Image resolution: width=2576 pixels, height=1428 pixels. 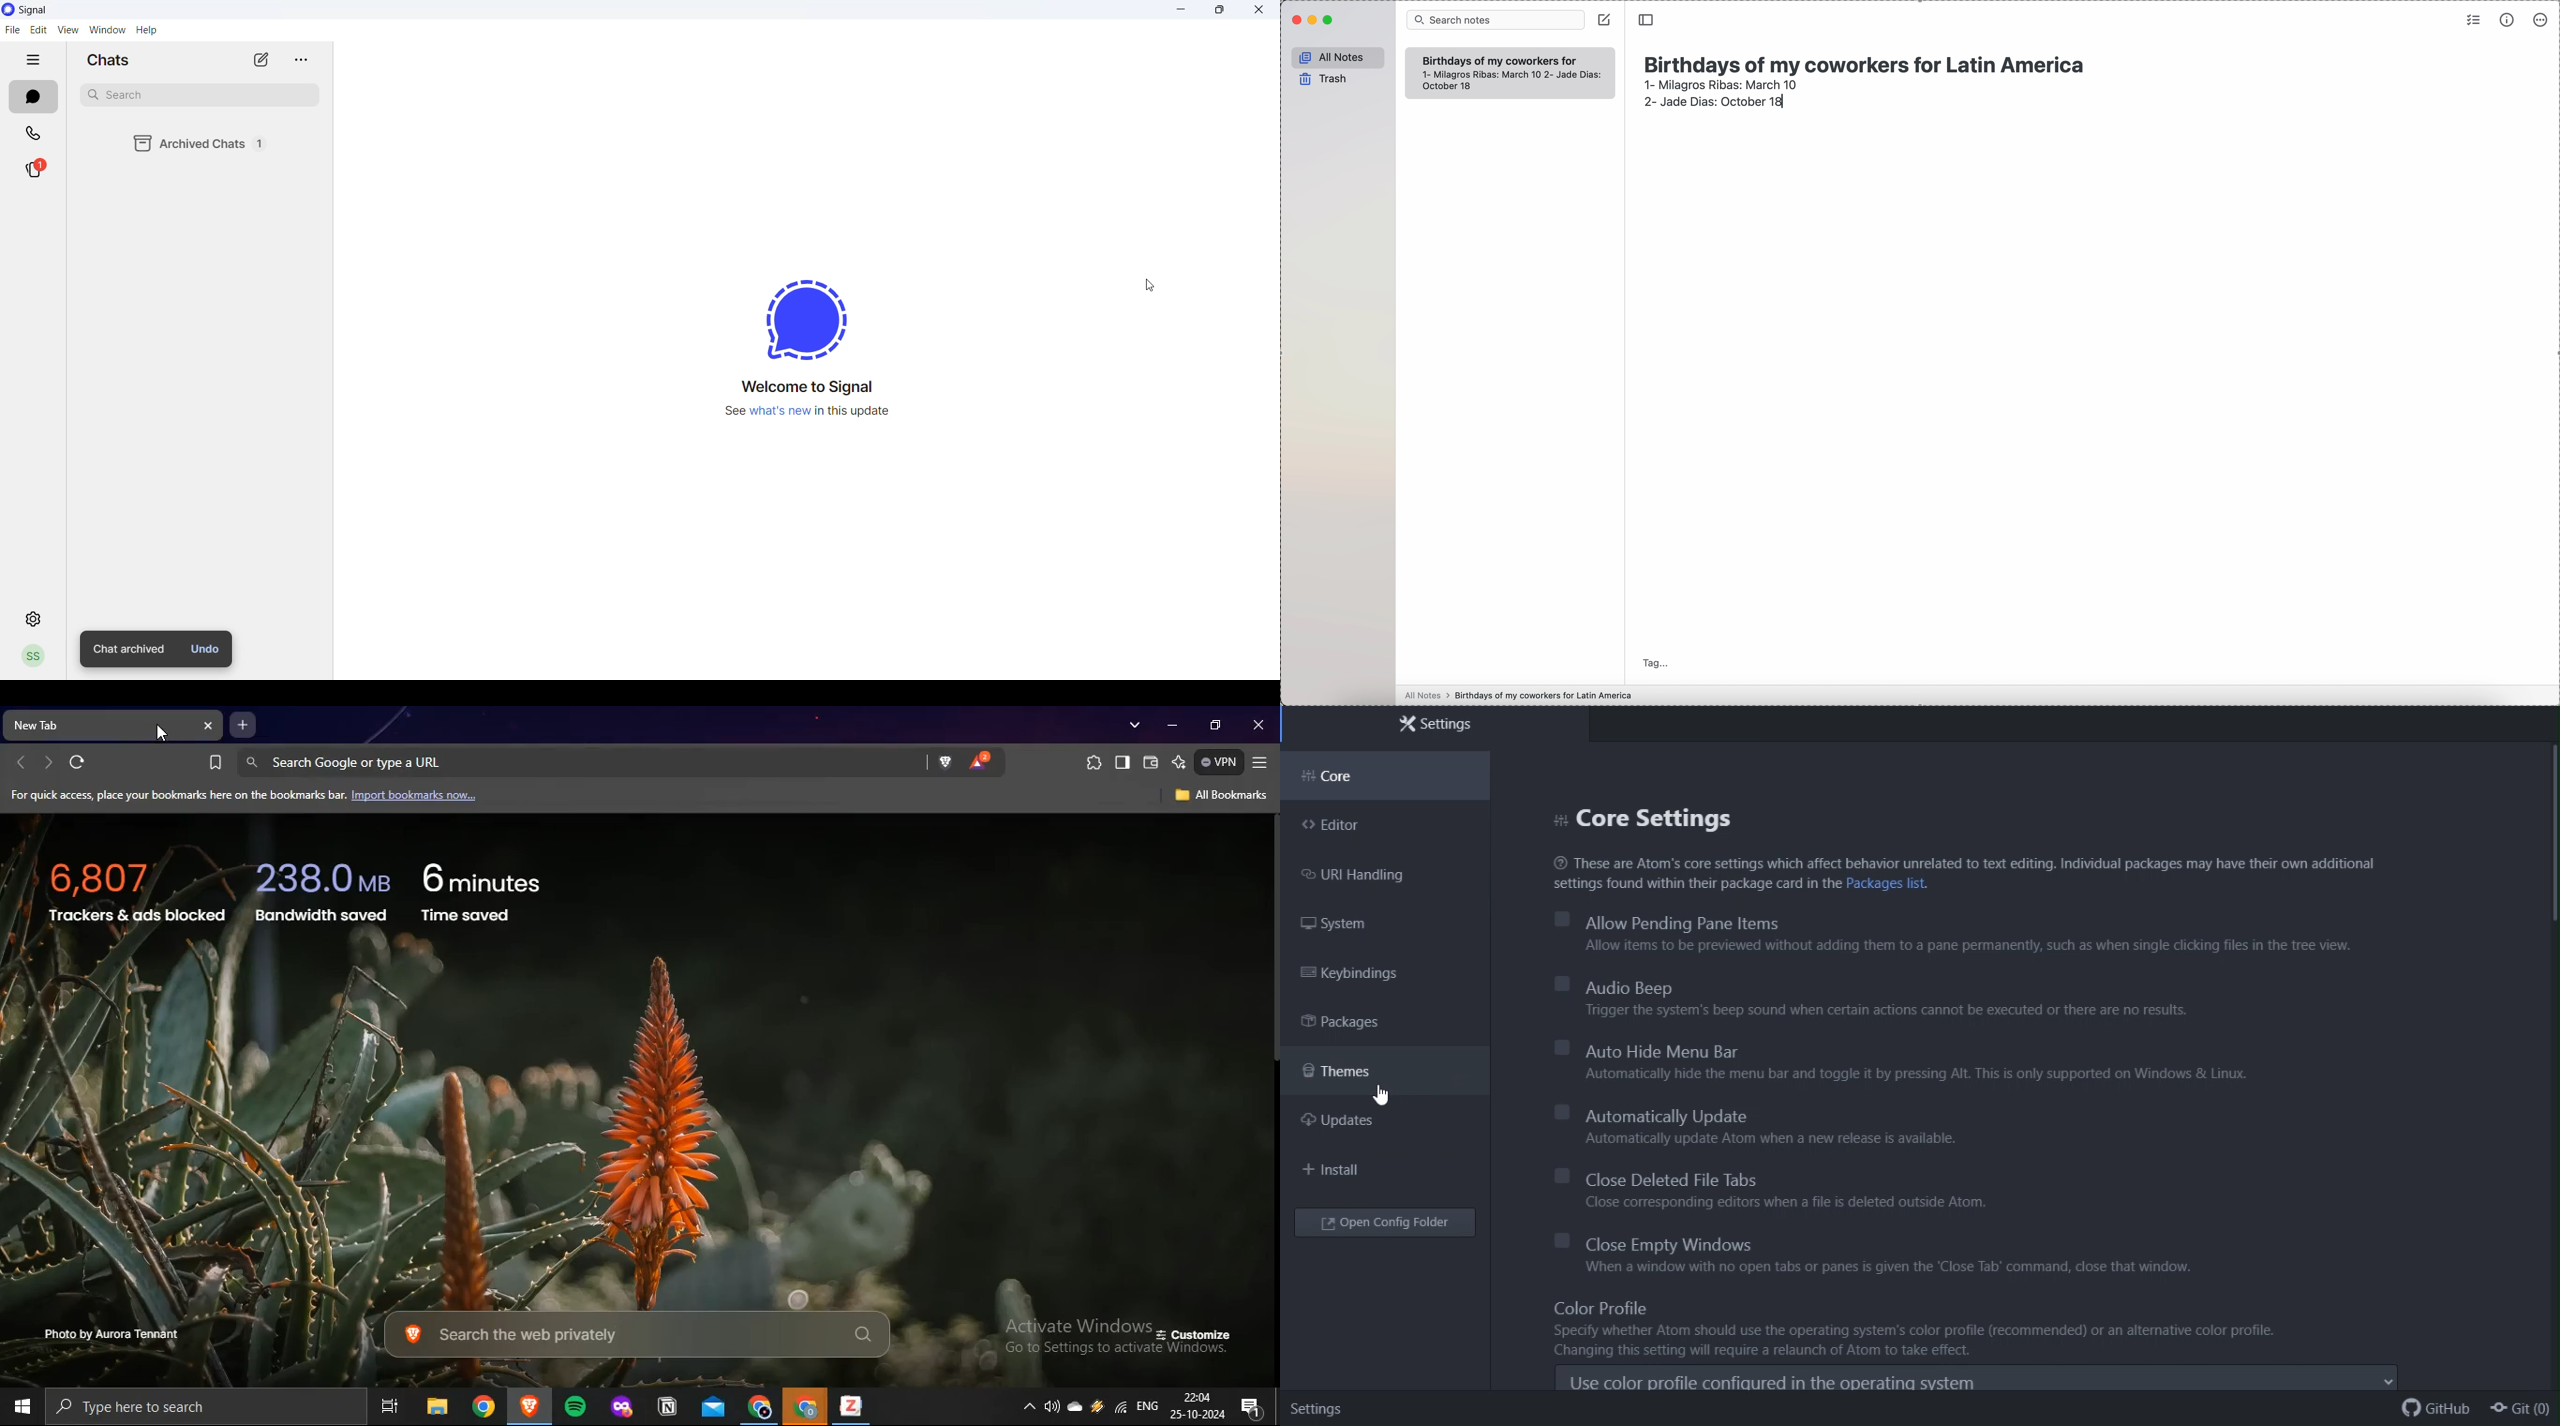 I want to click on brave rewards, so click(x=980, y=760).